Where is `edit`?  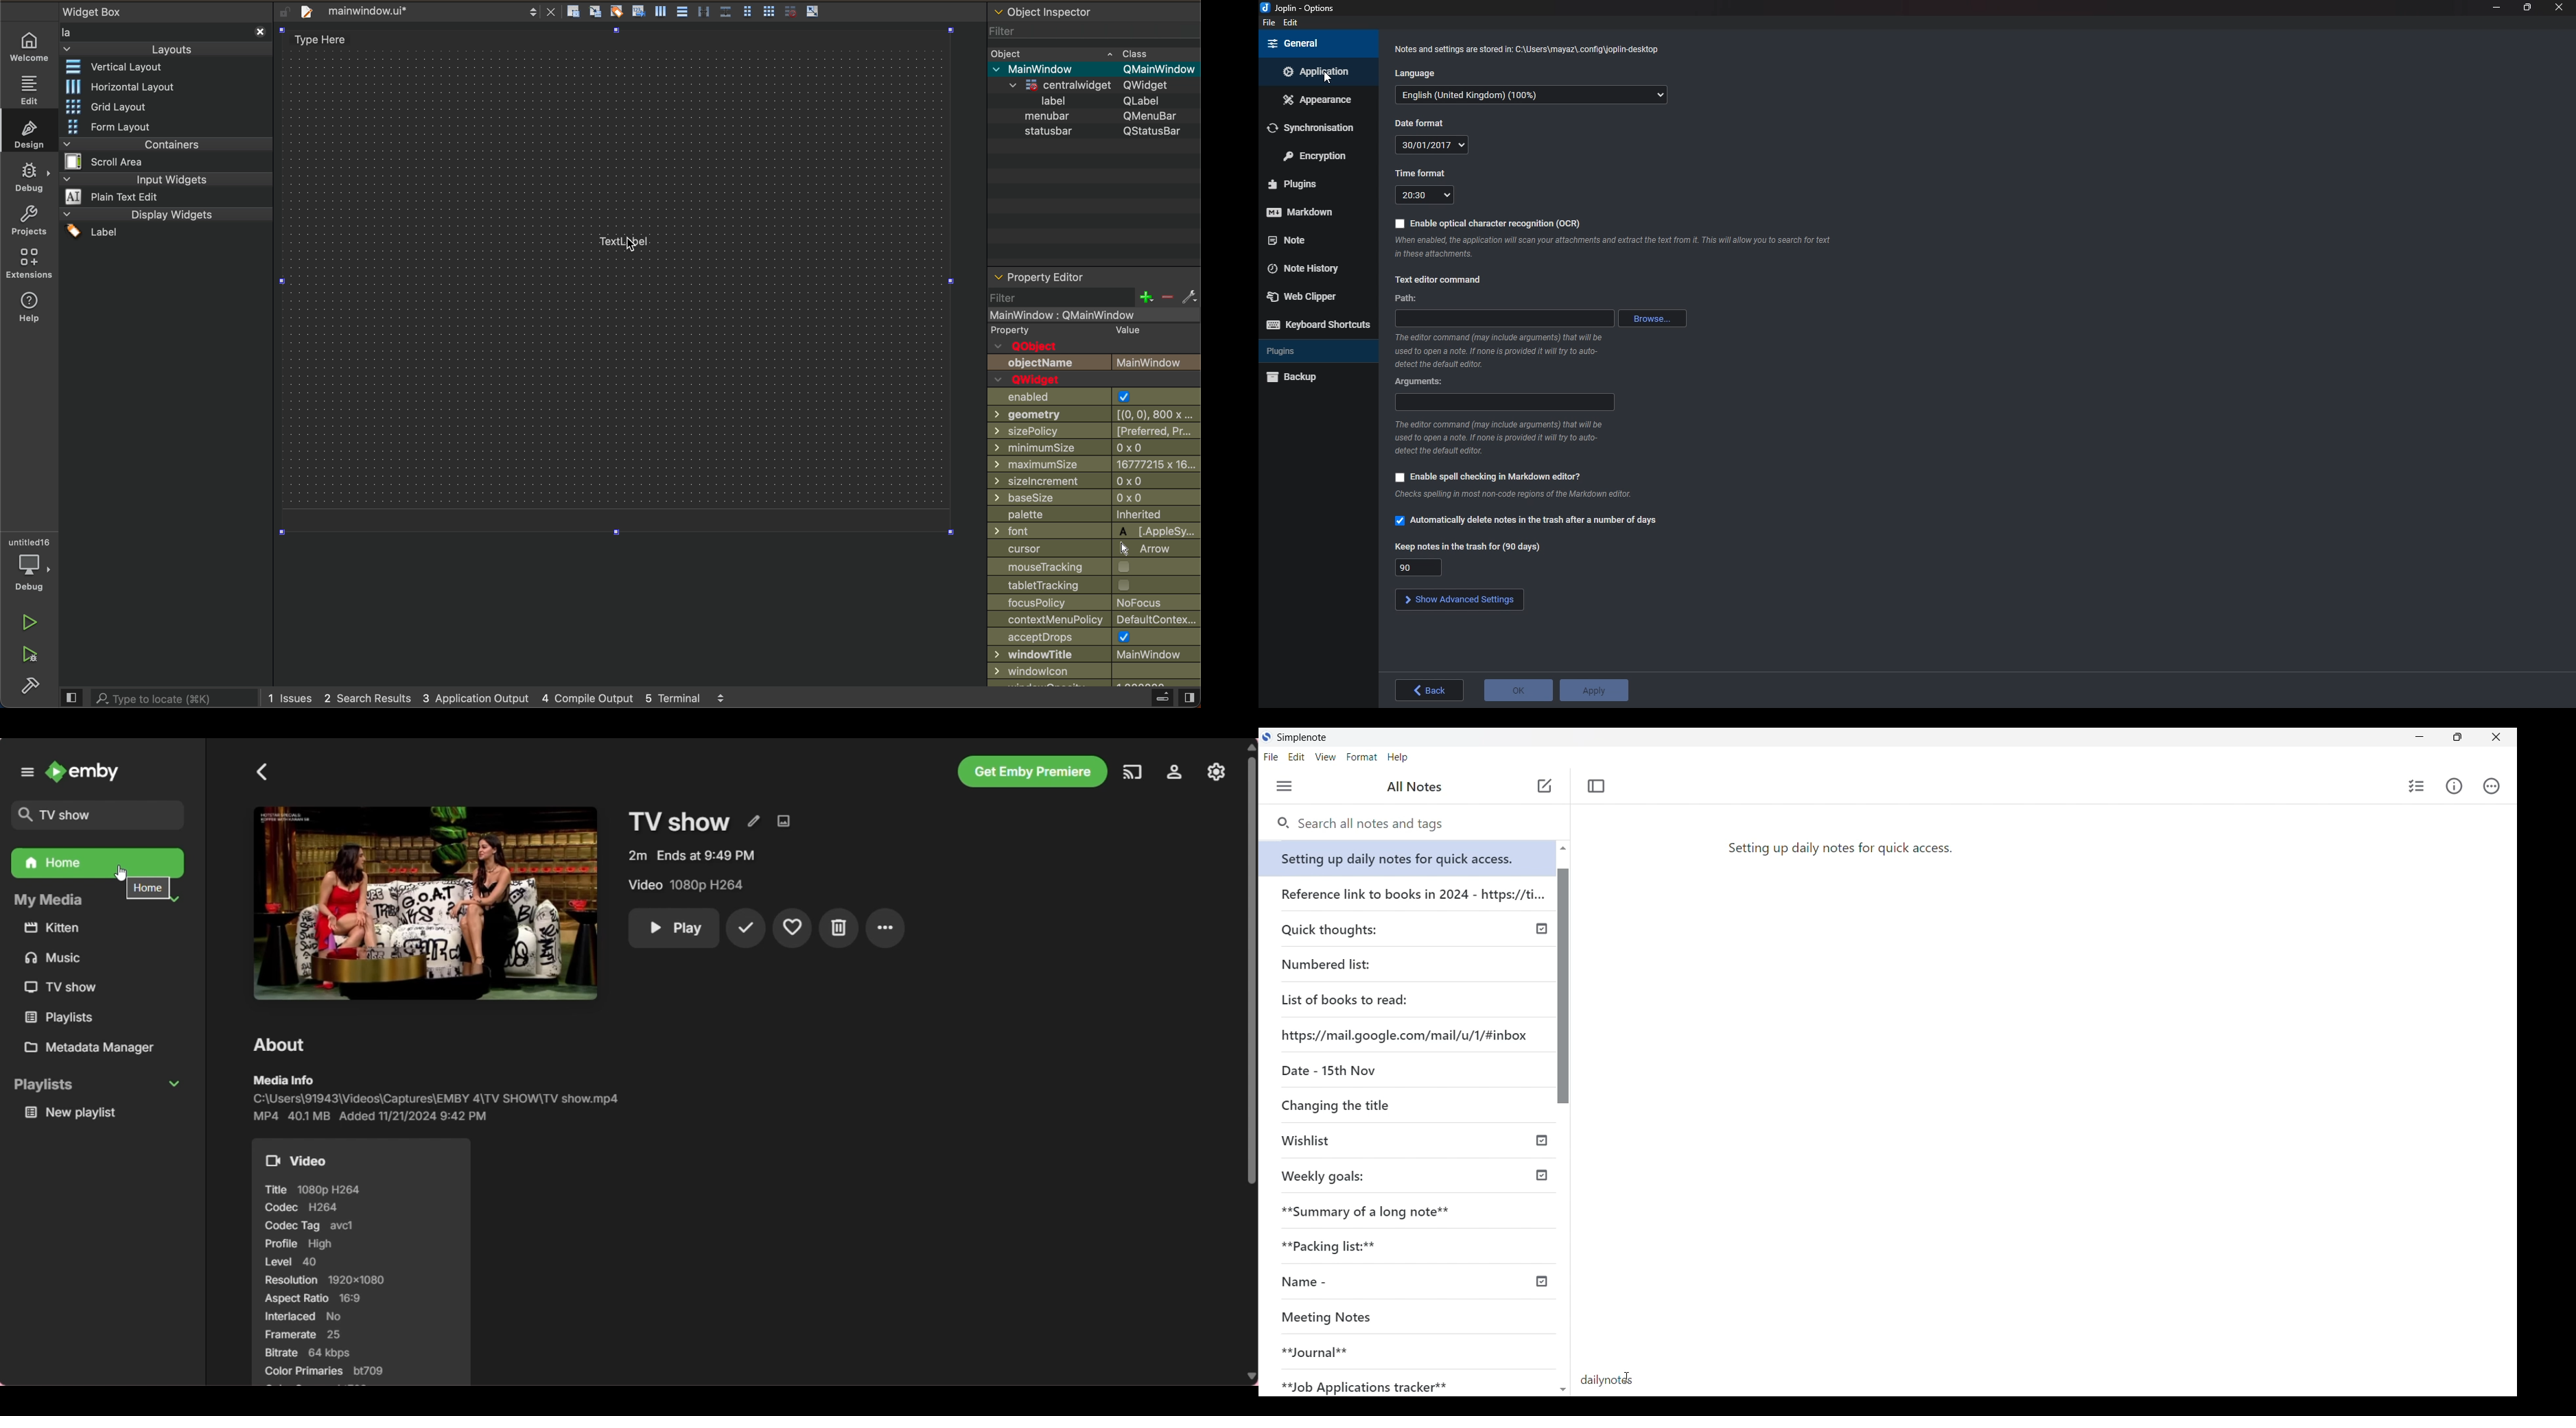
edit is located at coordinates (1292, 23).